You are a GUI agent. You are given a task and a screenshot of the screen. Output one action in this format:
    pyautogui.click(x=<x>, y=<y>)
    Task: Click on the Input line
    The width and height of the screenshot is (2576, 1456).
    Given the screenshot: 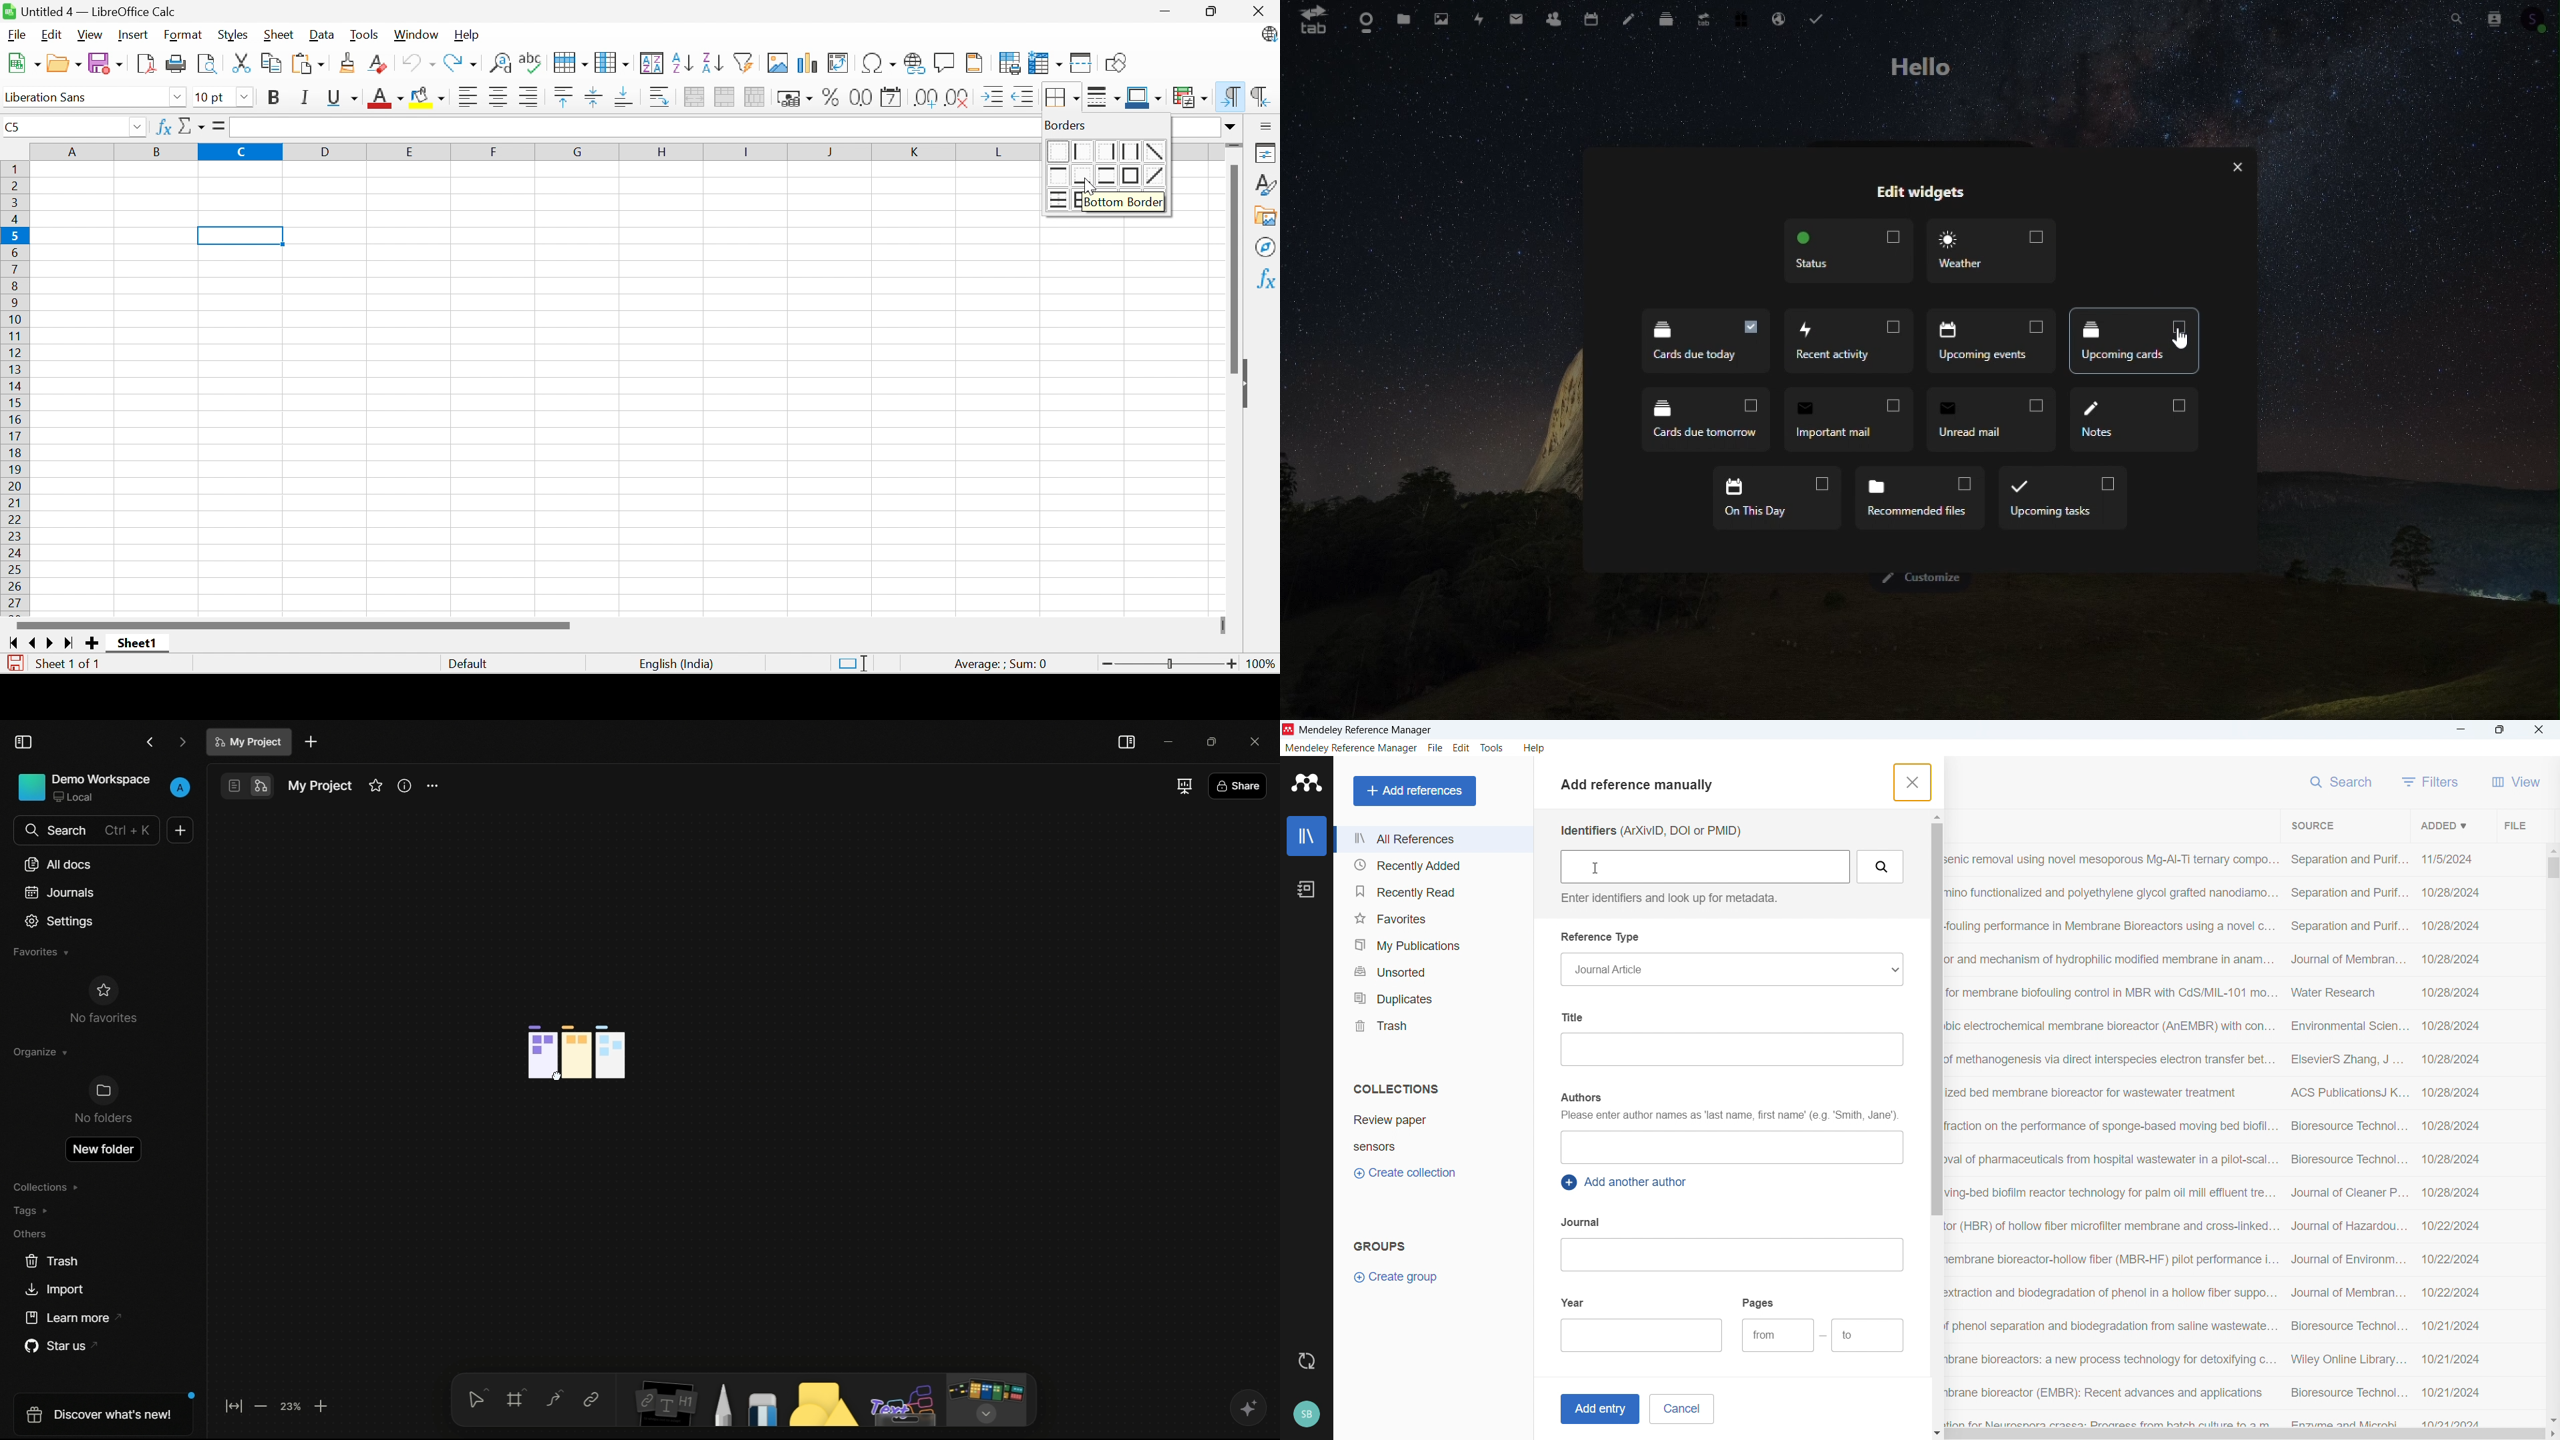 What is the action you would take?
    pyautogui.click(x=635, y=128)
    